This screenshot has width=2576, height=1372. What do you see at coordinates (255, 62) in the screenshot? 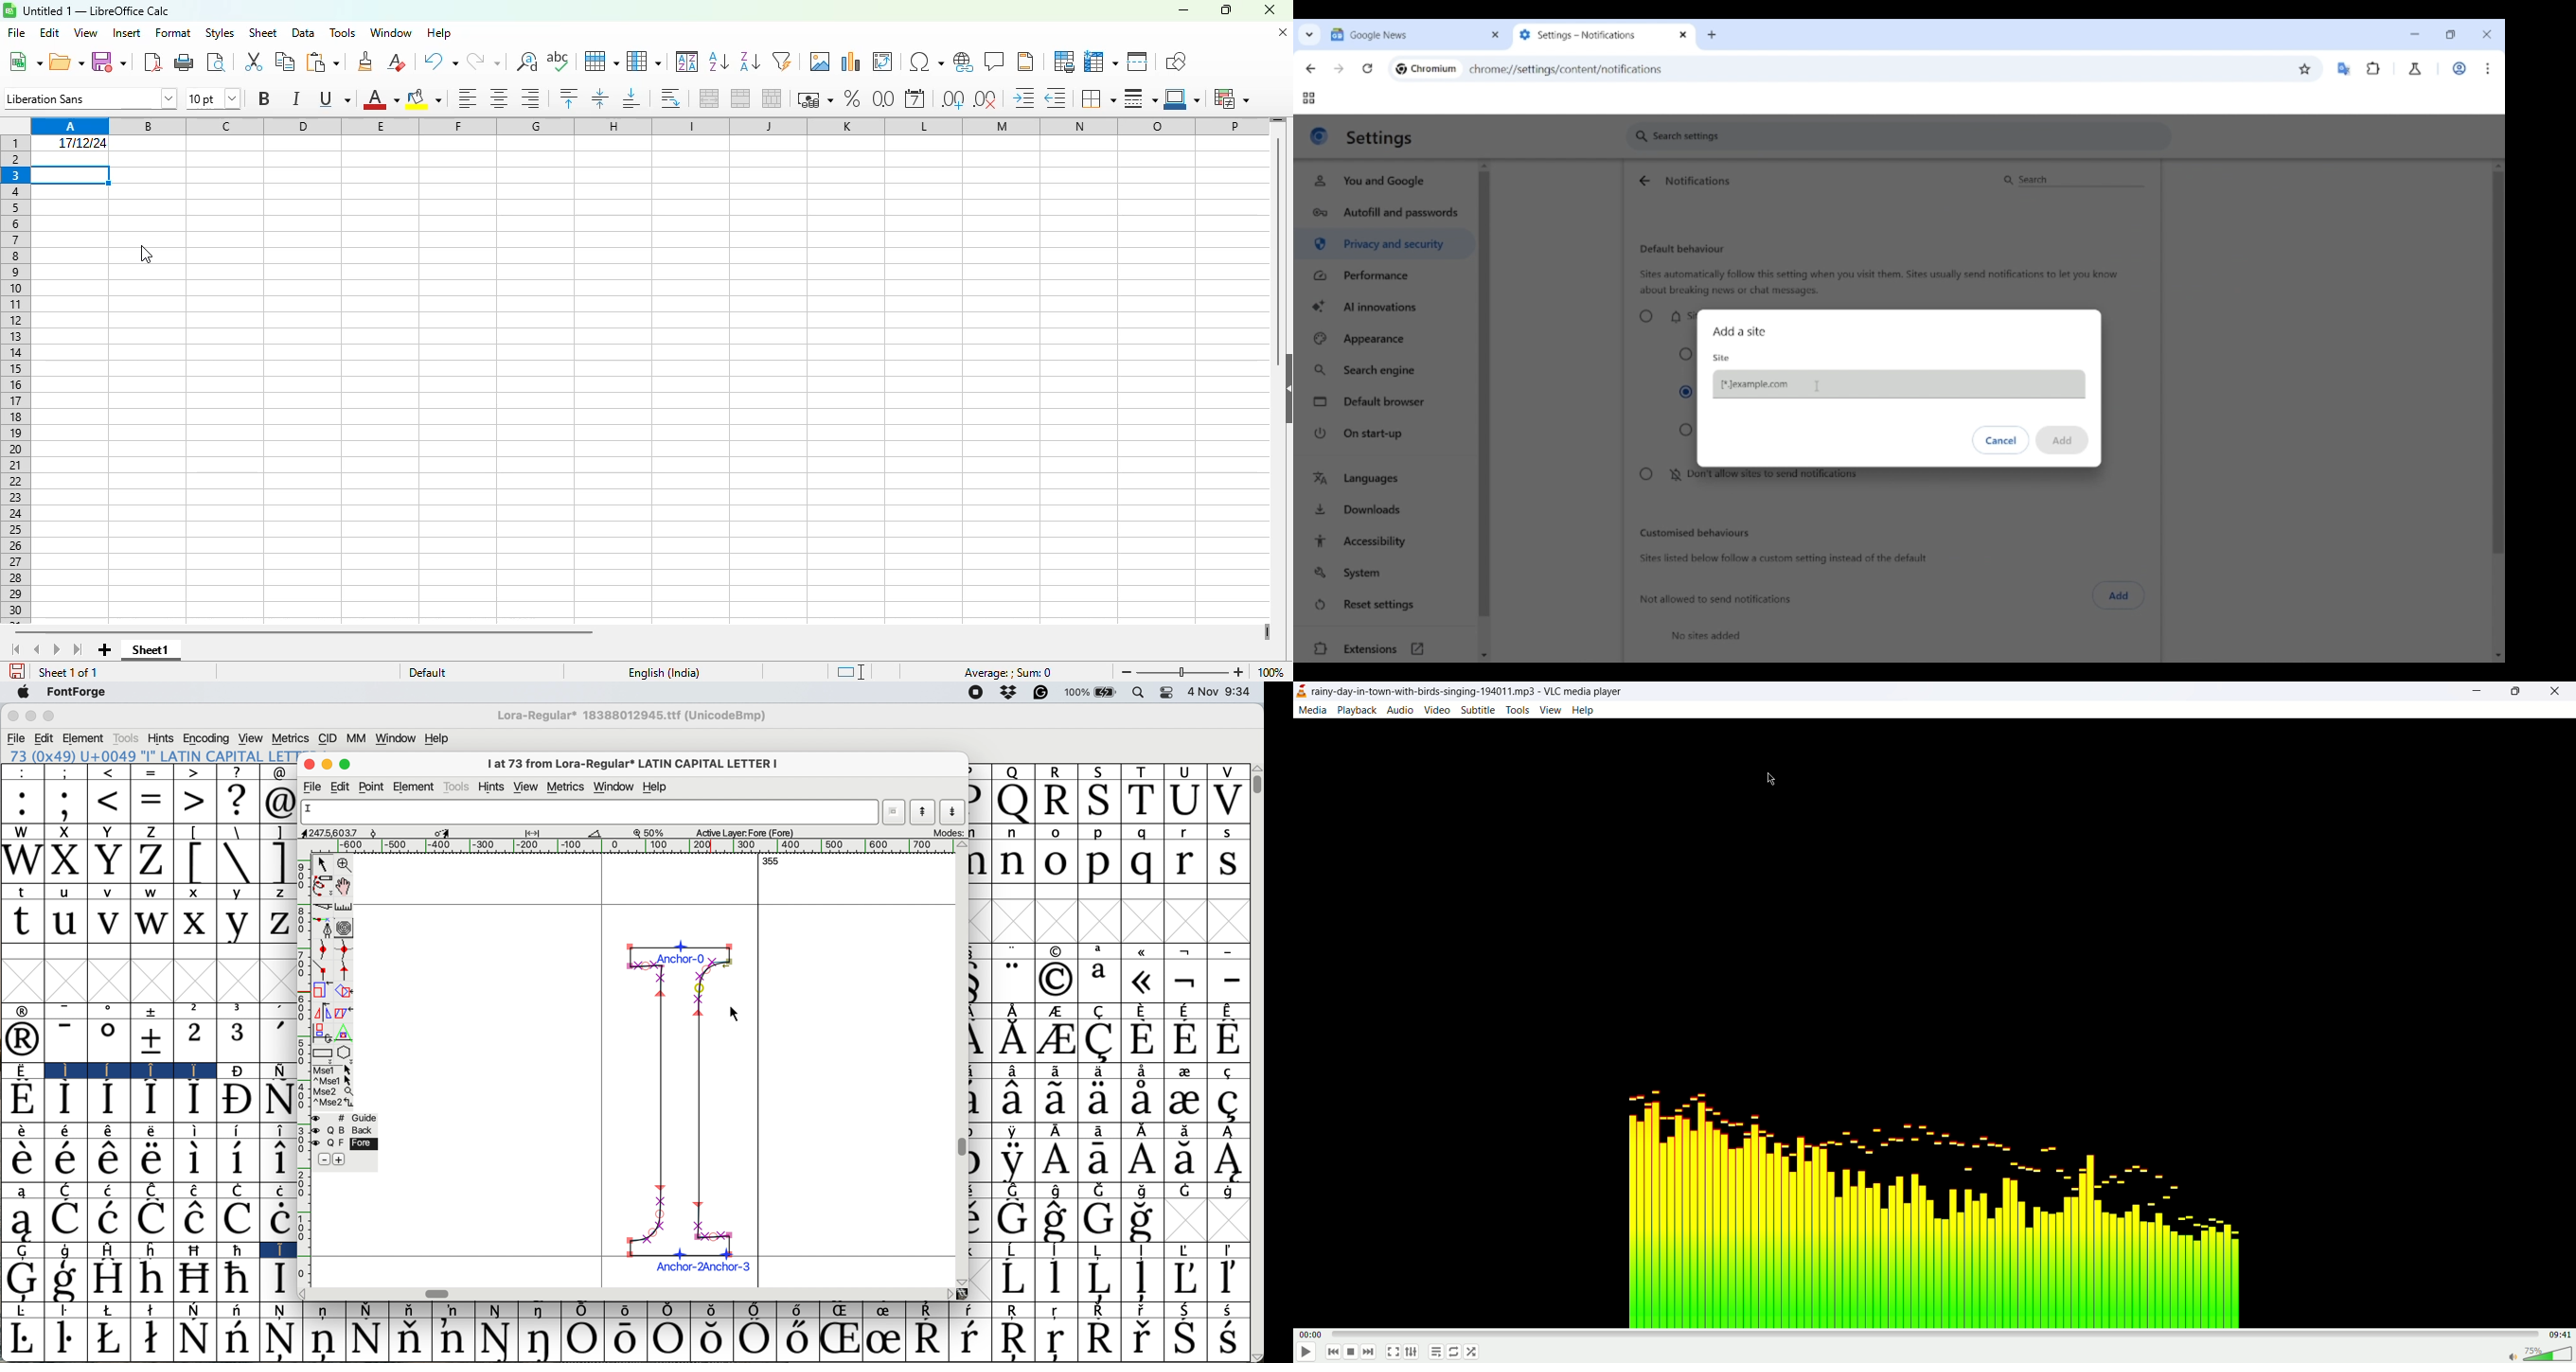
I see `cut` at bounding box center [255, 62].